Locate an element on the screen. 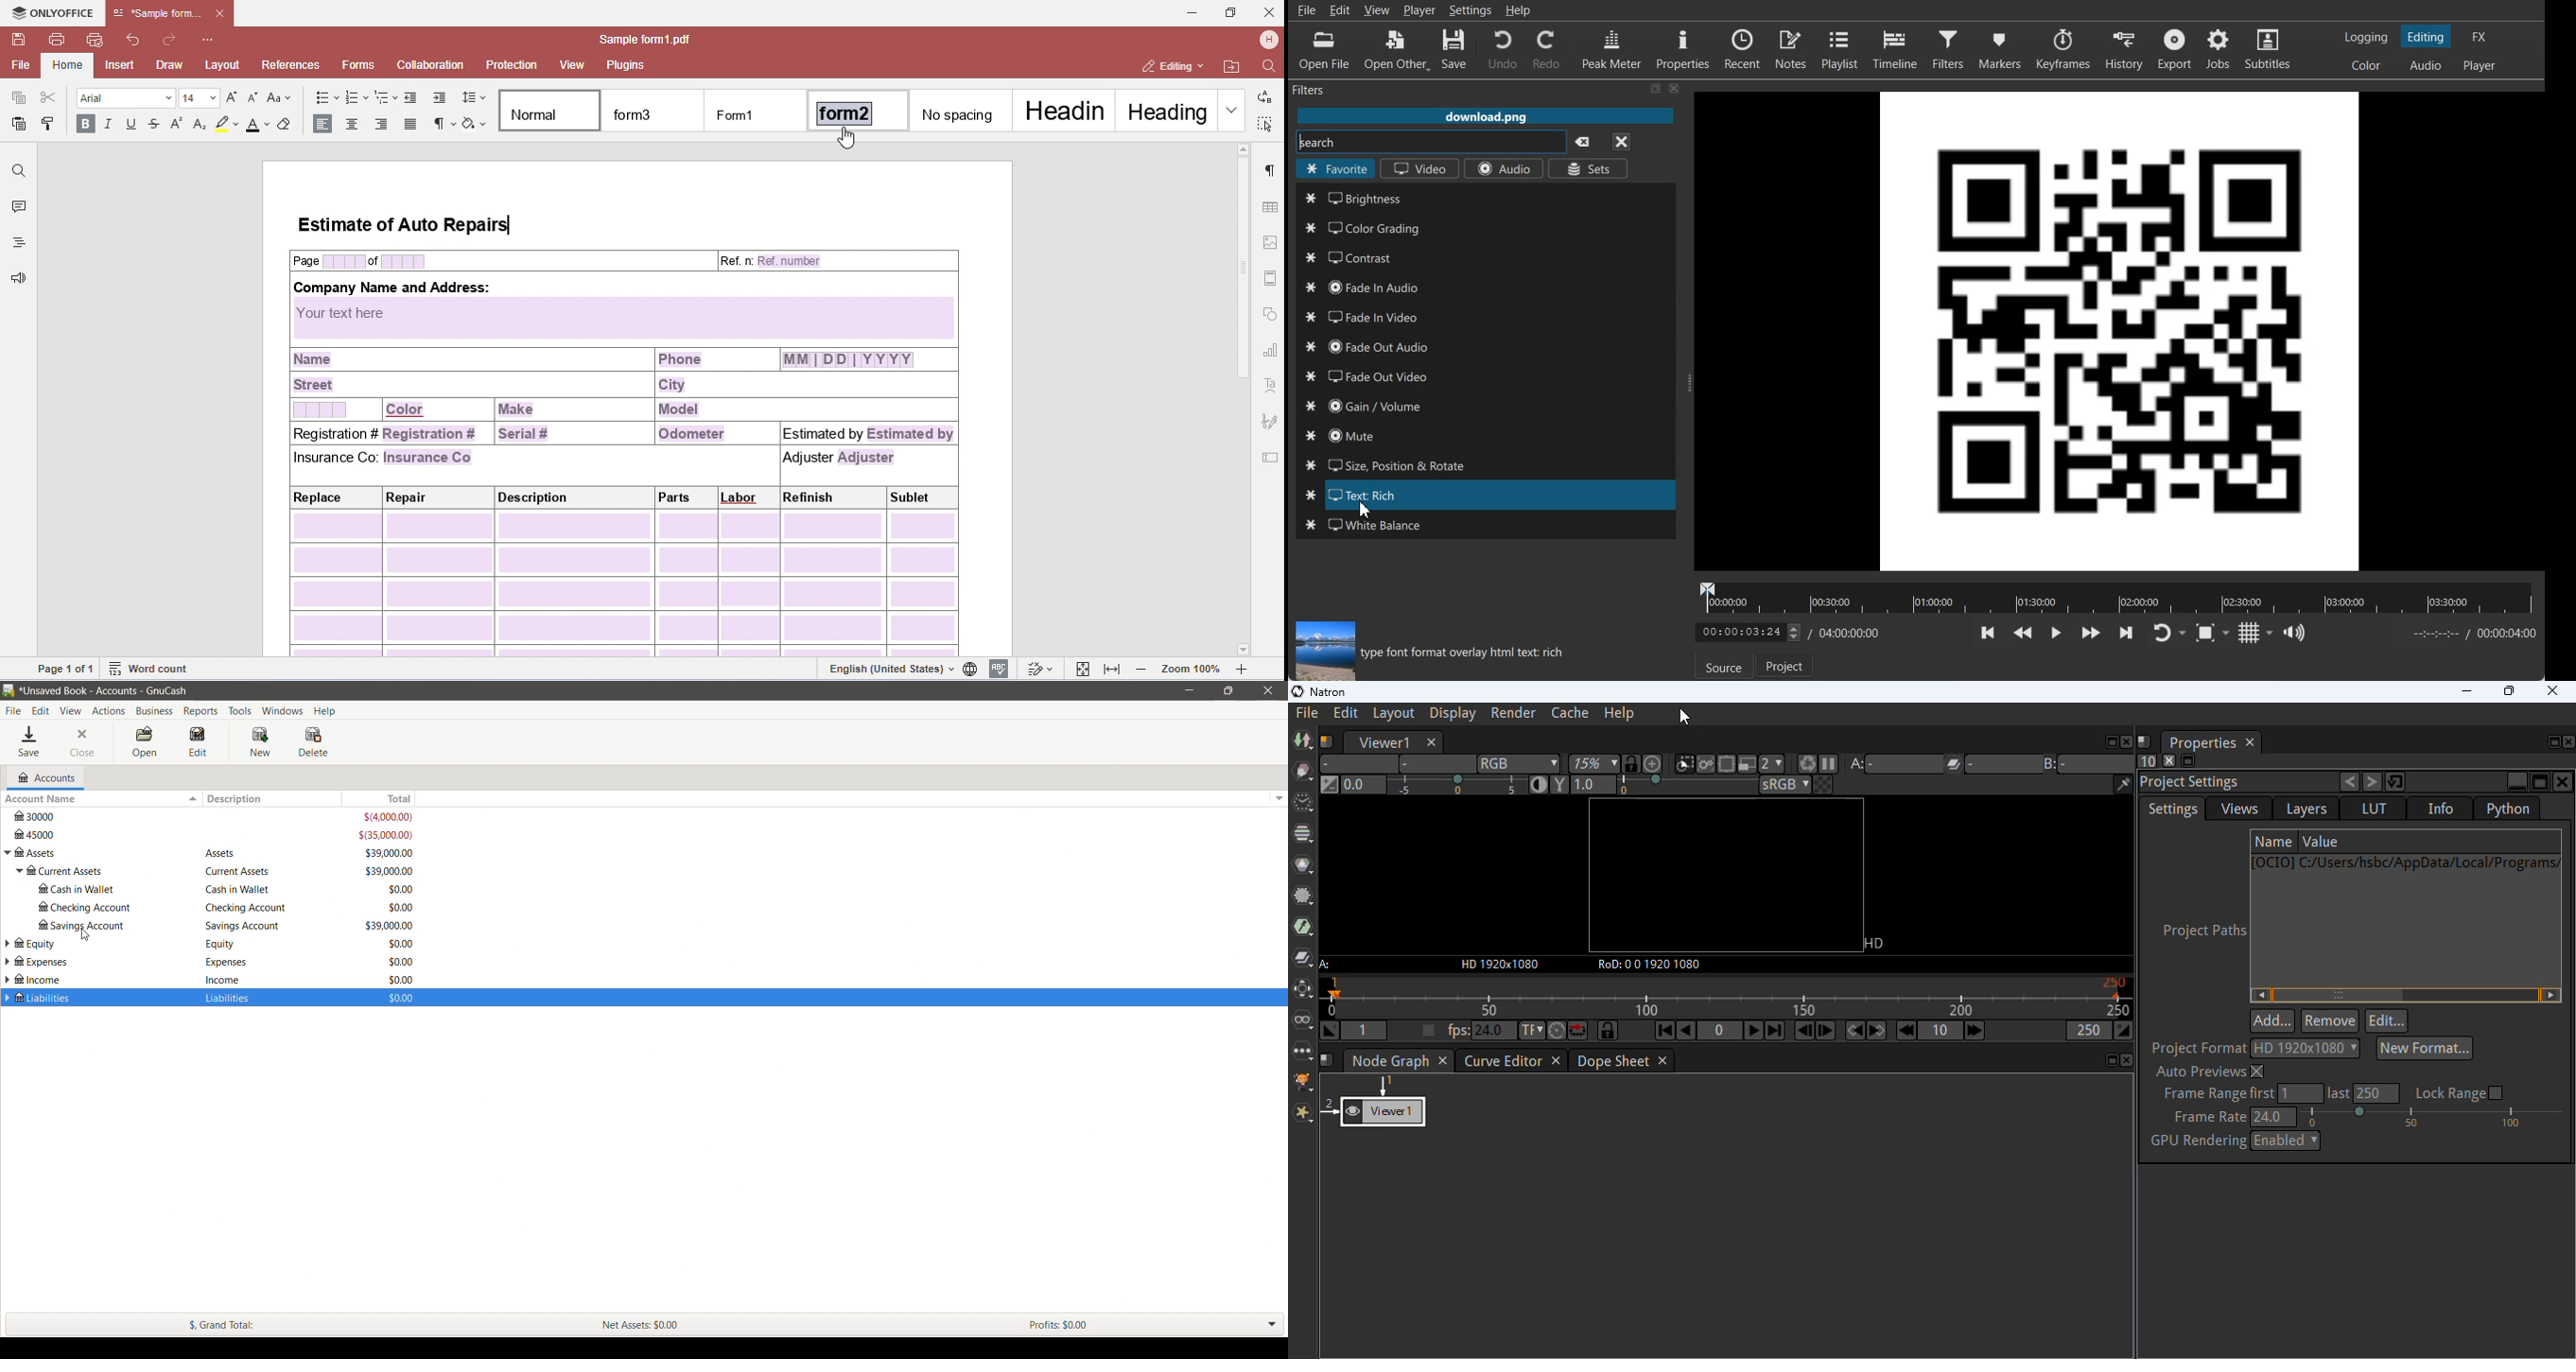  Restore Down is located at coordinates (1229, 690).